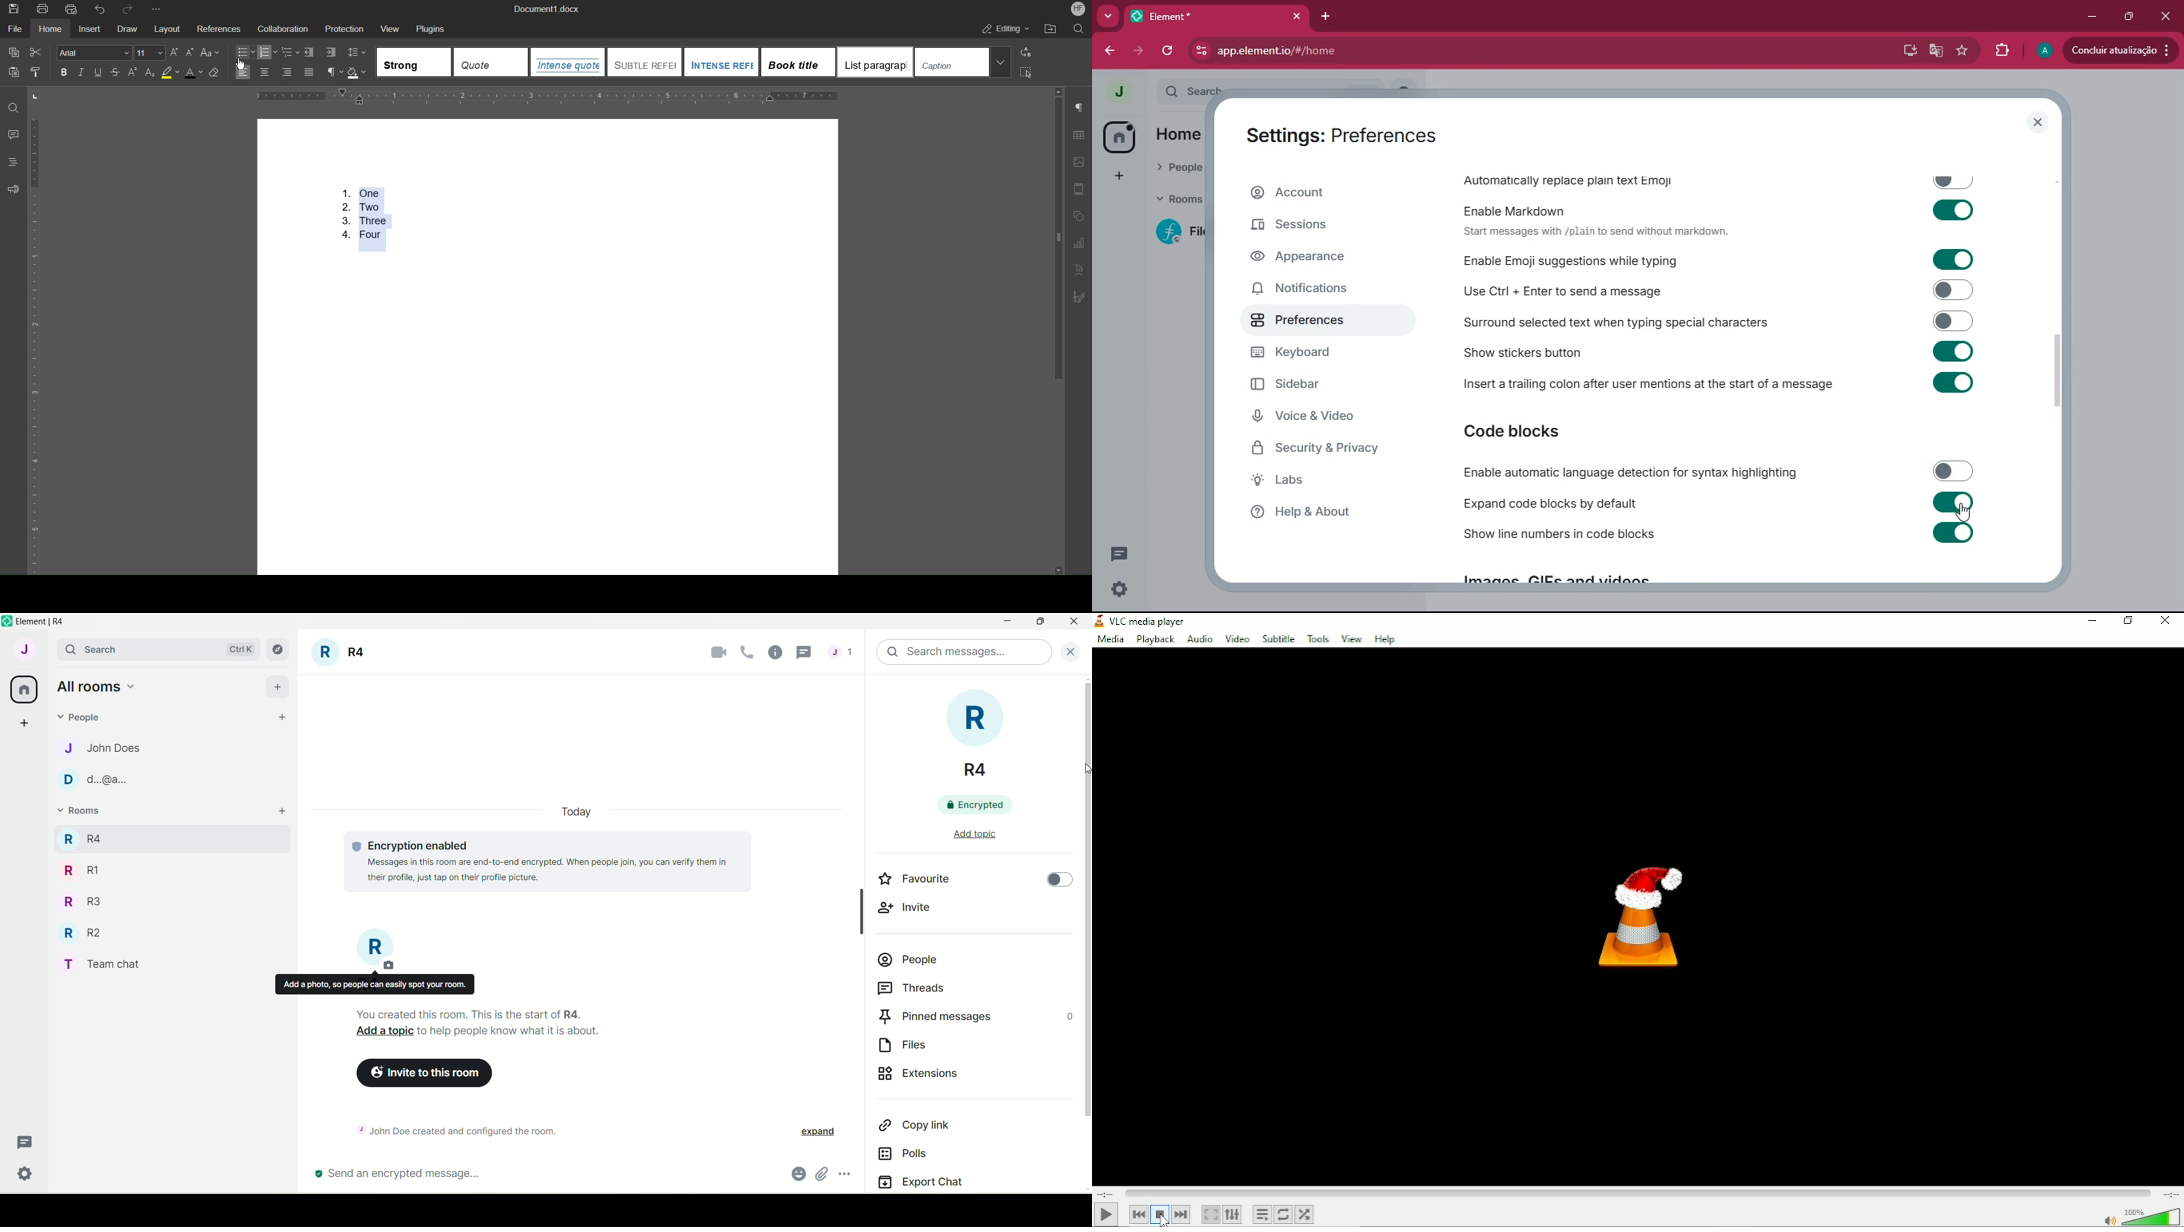 This screenshot has width=2184, height=1232. I want to click on Enable automatic language detection for syntax highlighting, so click(1717, 473).